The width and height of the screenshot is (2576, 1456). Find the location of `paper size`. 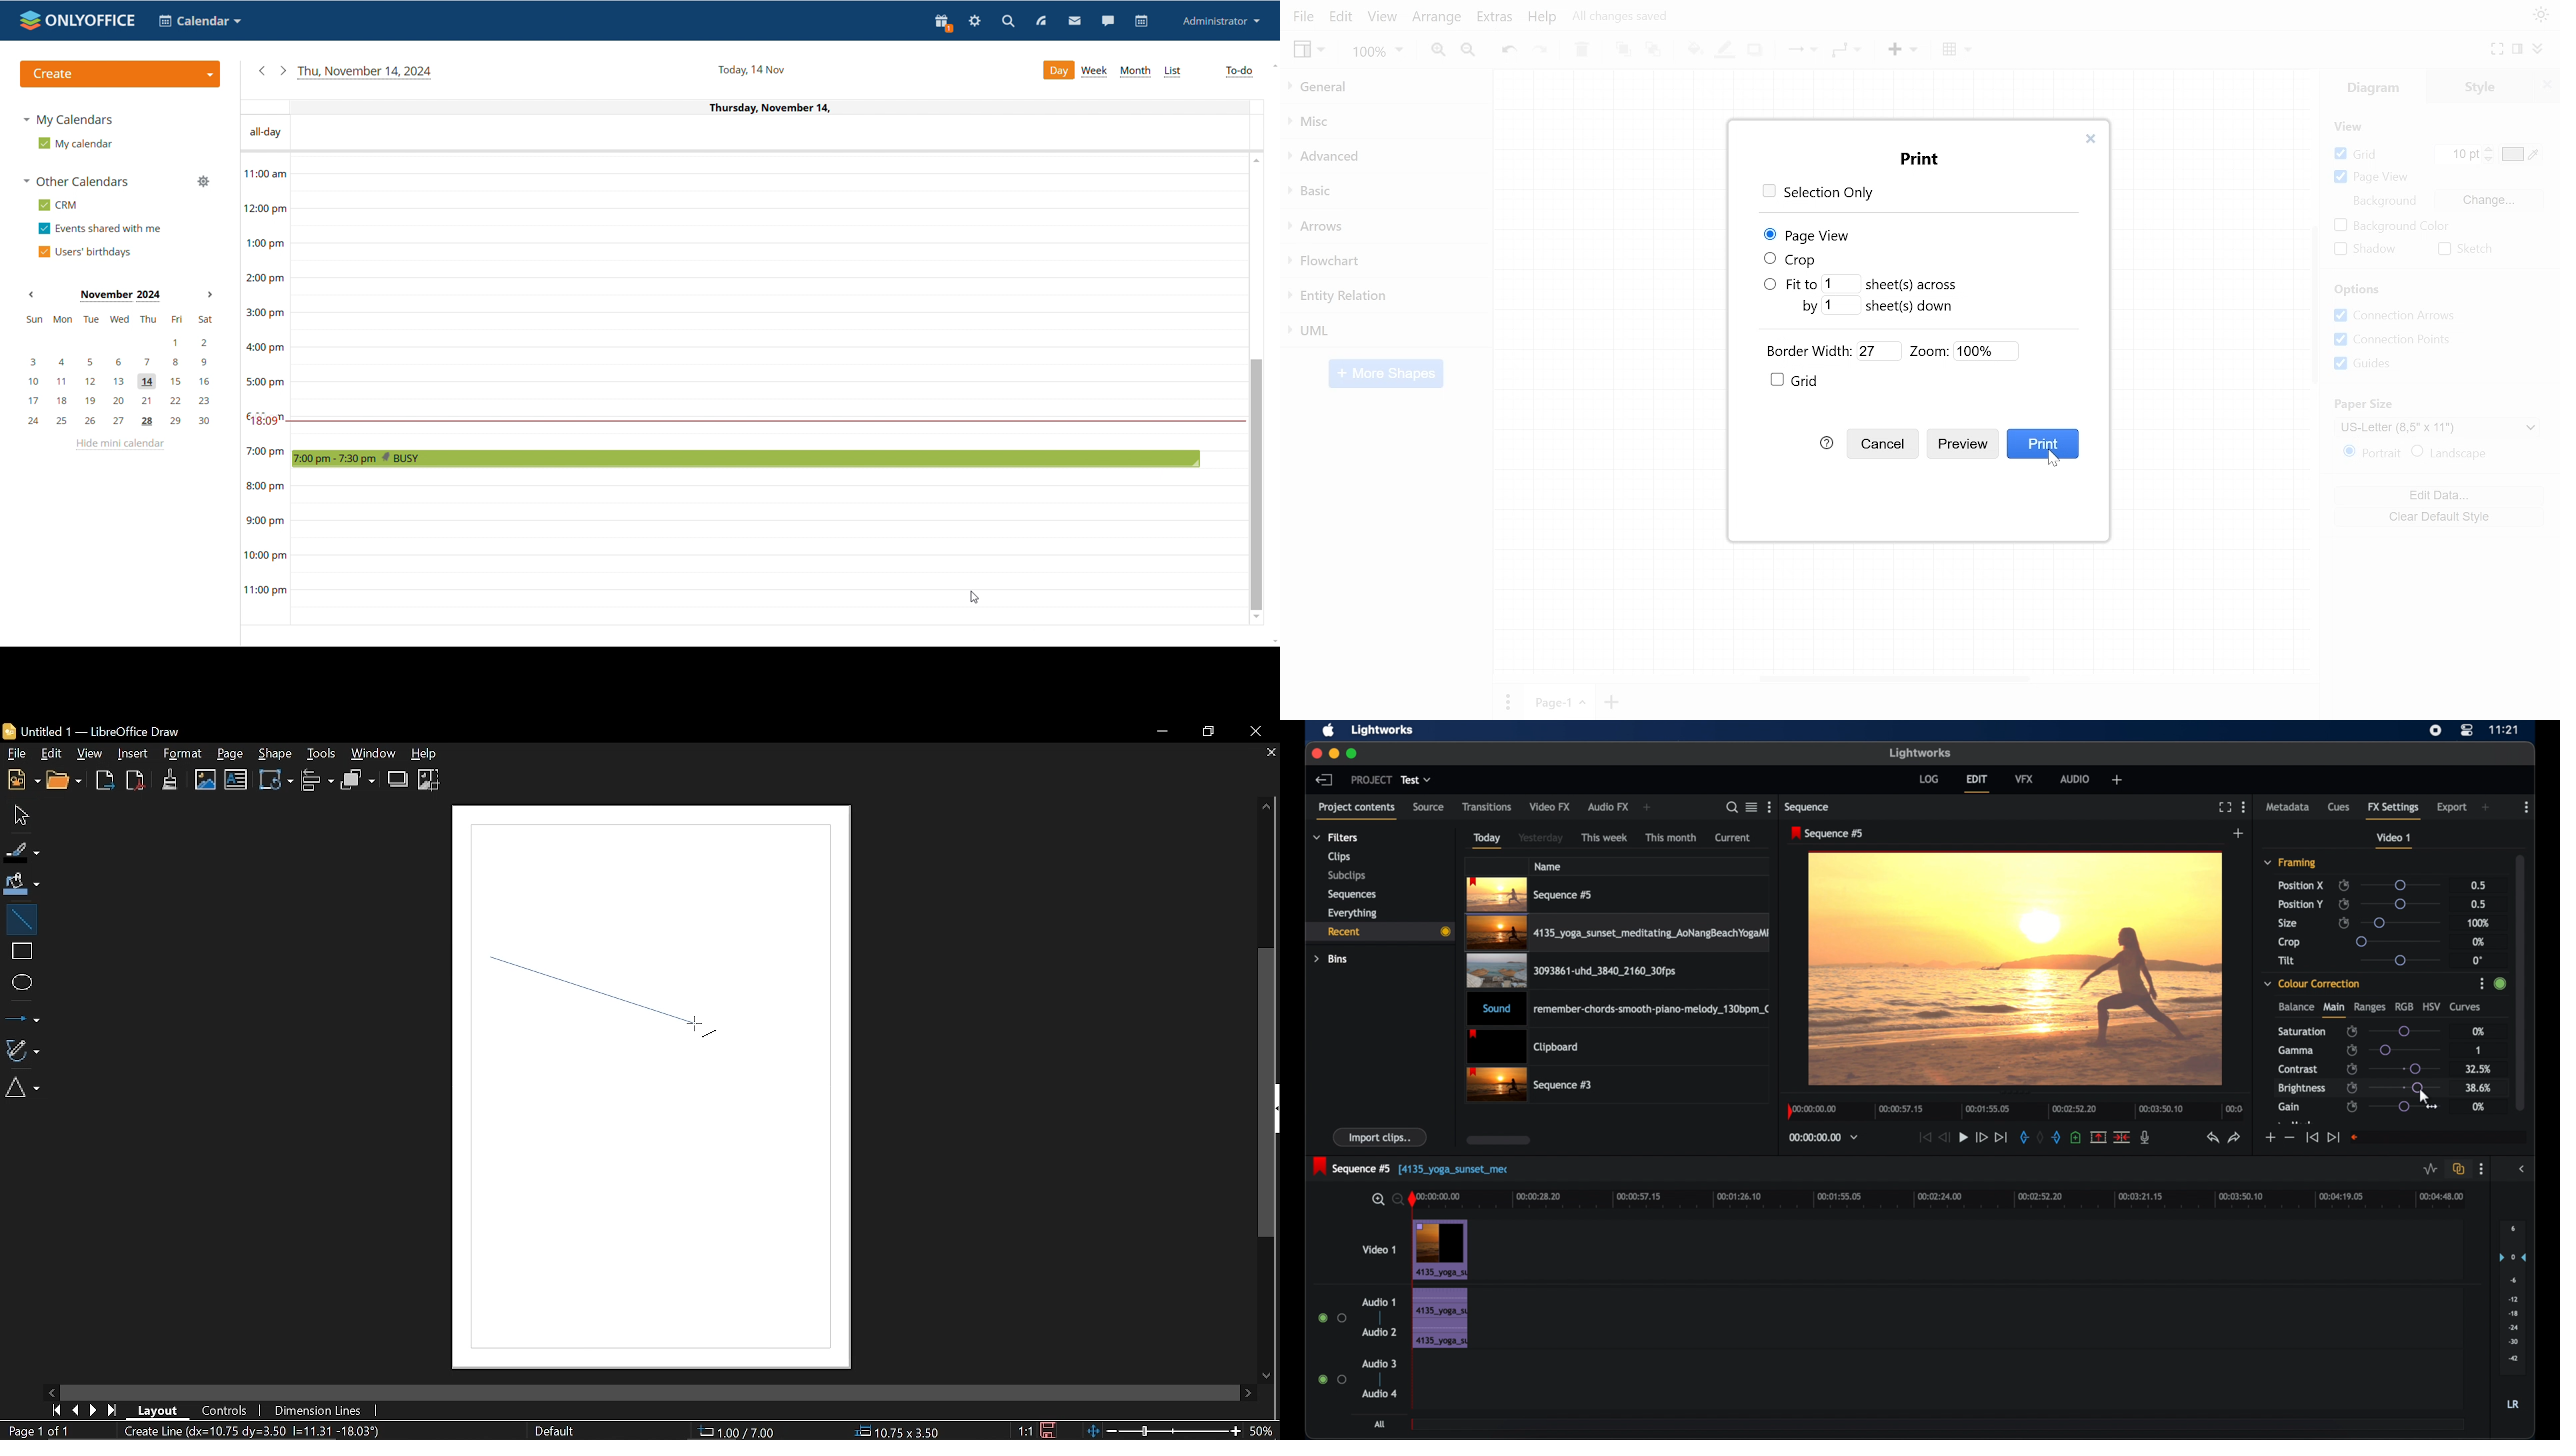

paper size is located at coordinates (2362, 403).